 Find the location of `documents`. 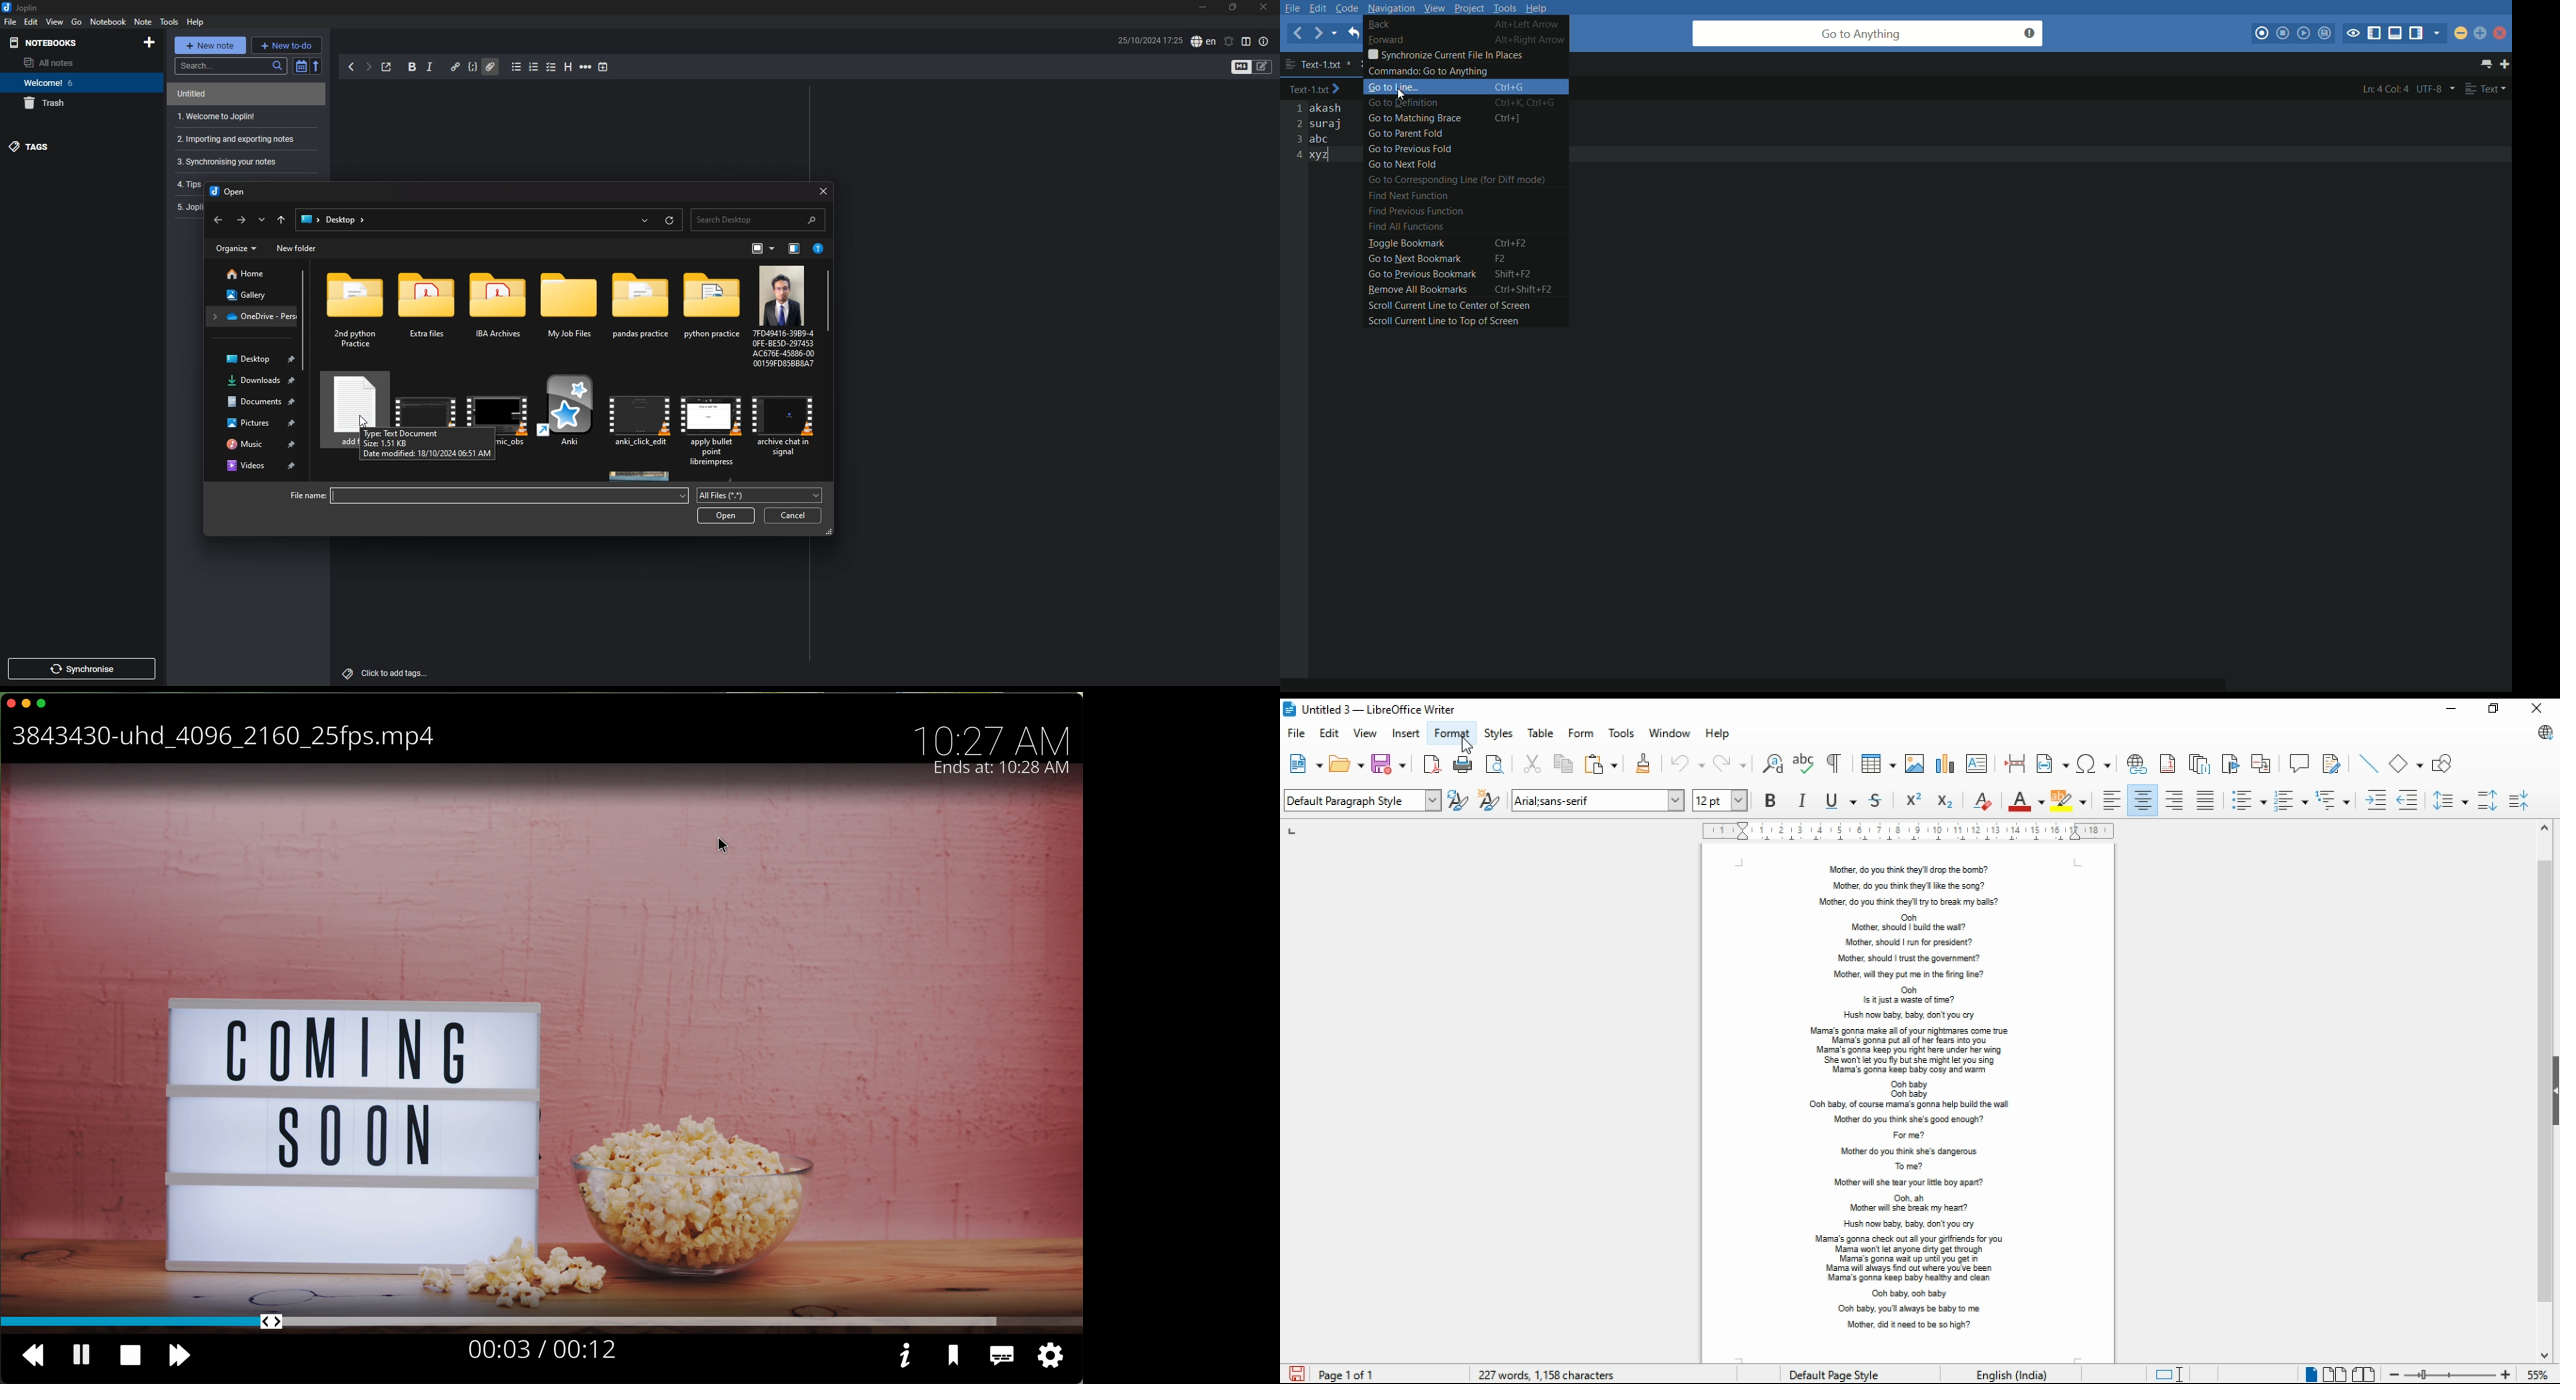

documents is located at coordinates (255, 403).